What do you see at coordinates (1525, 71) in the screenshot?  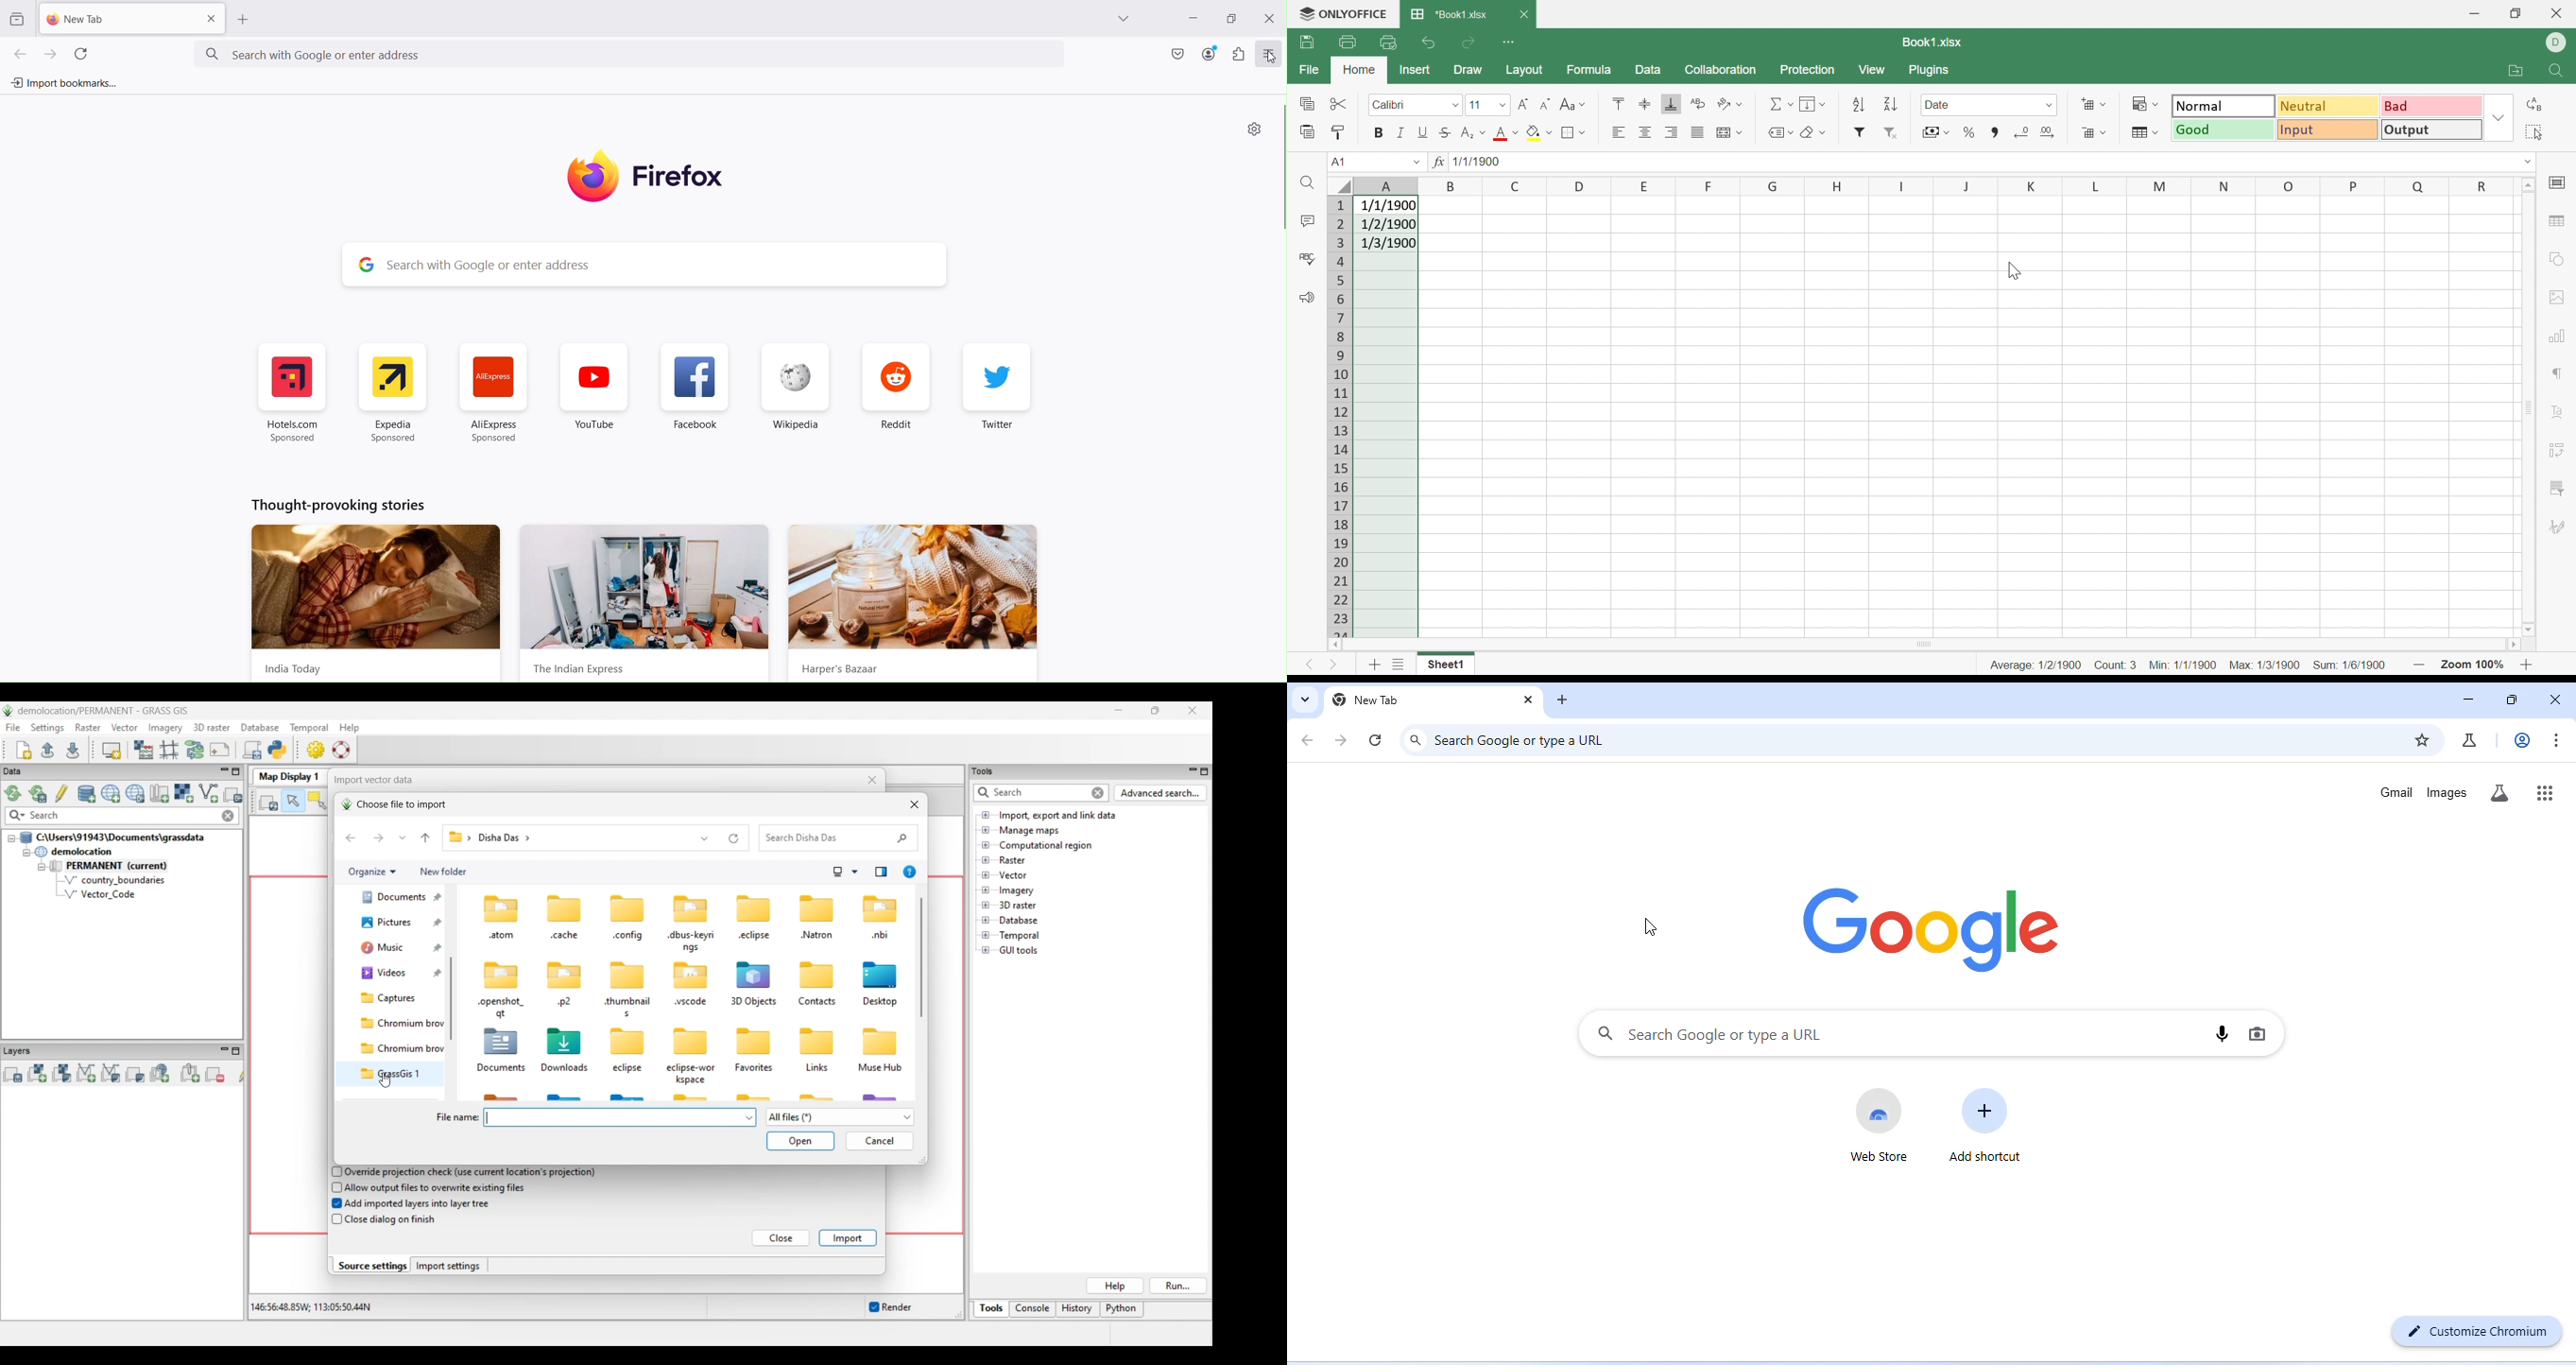 I see `Layout` at bounding box center [1525, 71].